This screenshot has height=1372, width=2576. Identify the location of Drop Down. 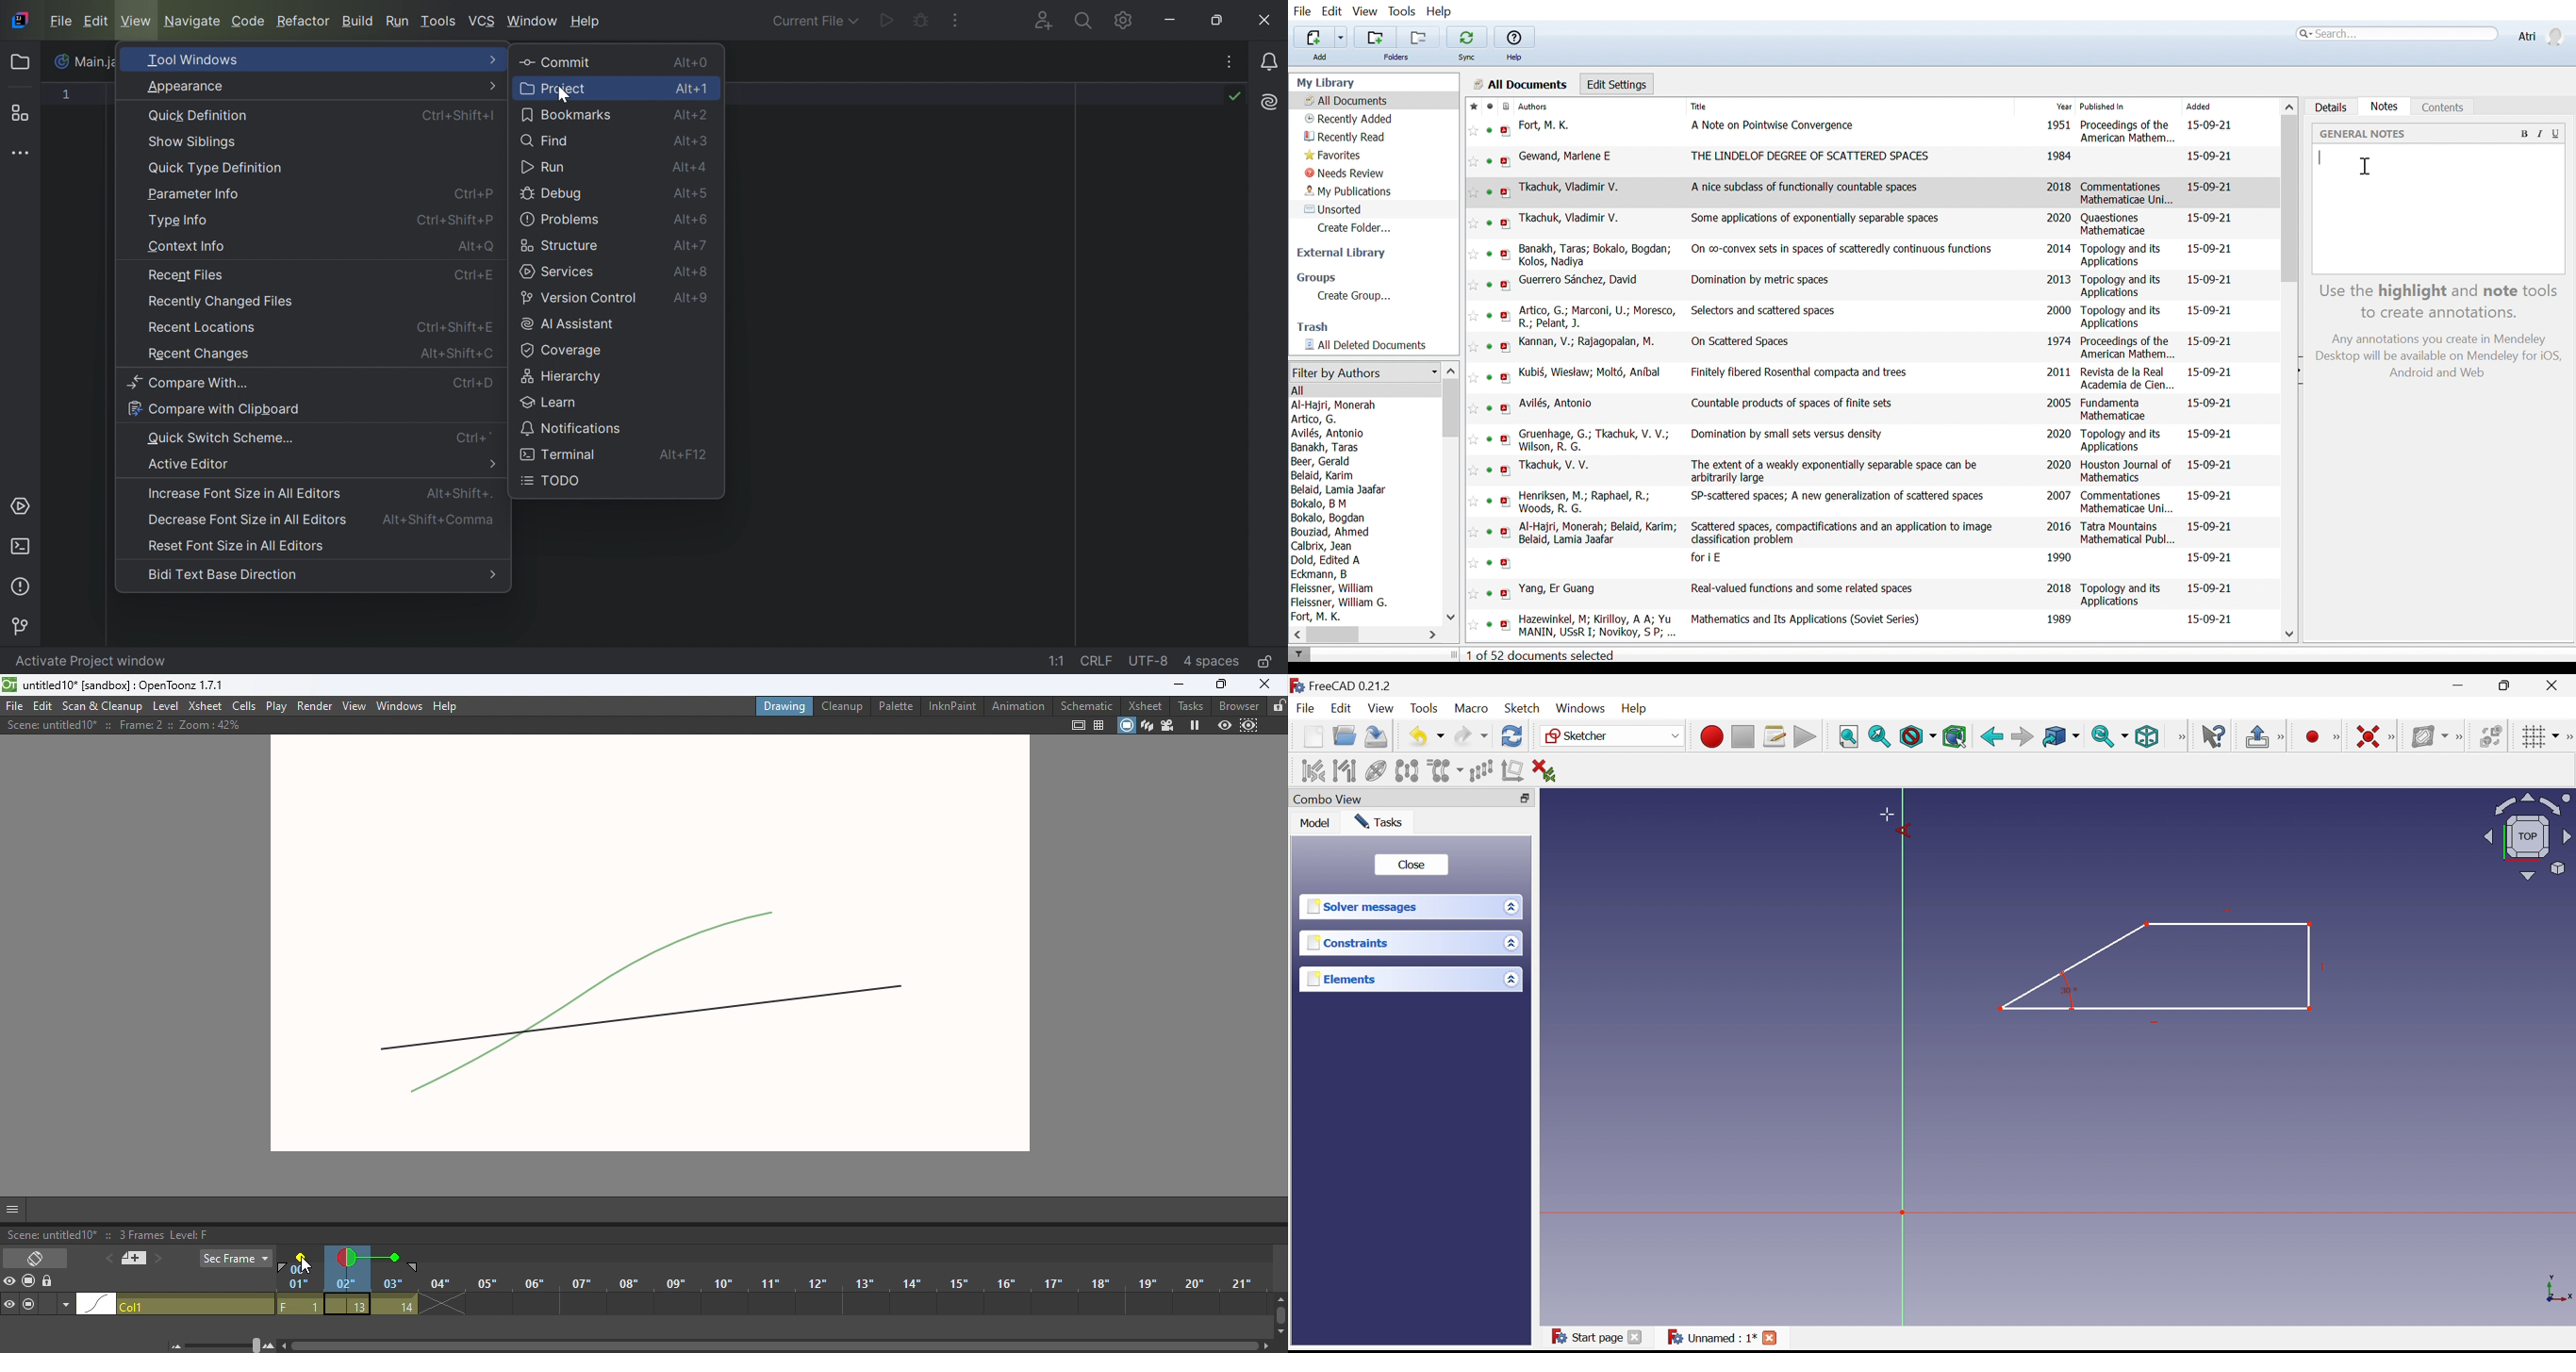
(1442, 737).